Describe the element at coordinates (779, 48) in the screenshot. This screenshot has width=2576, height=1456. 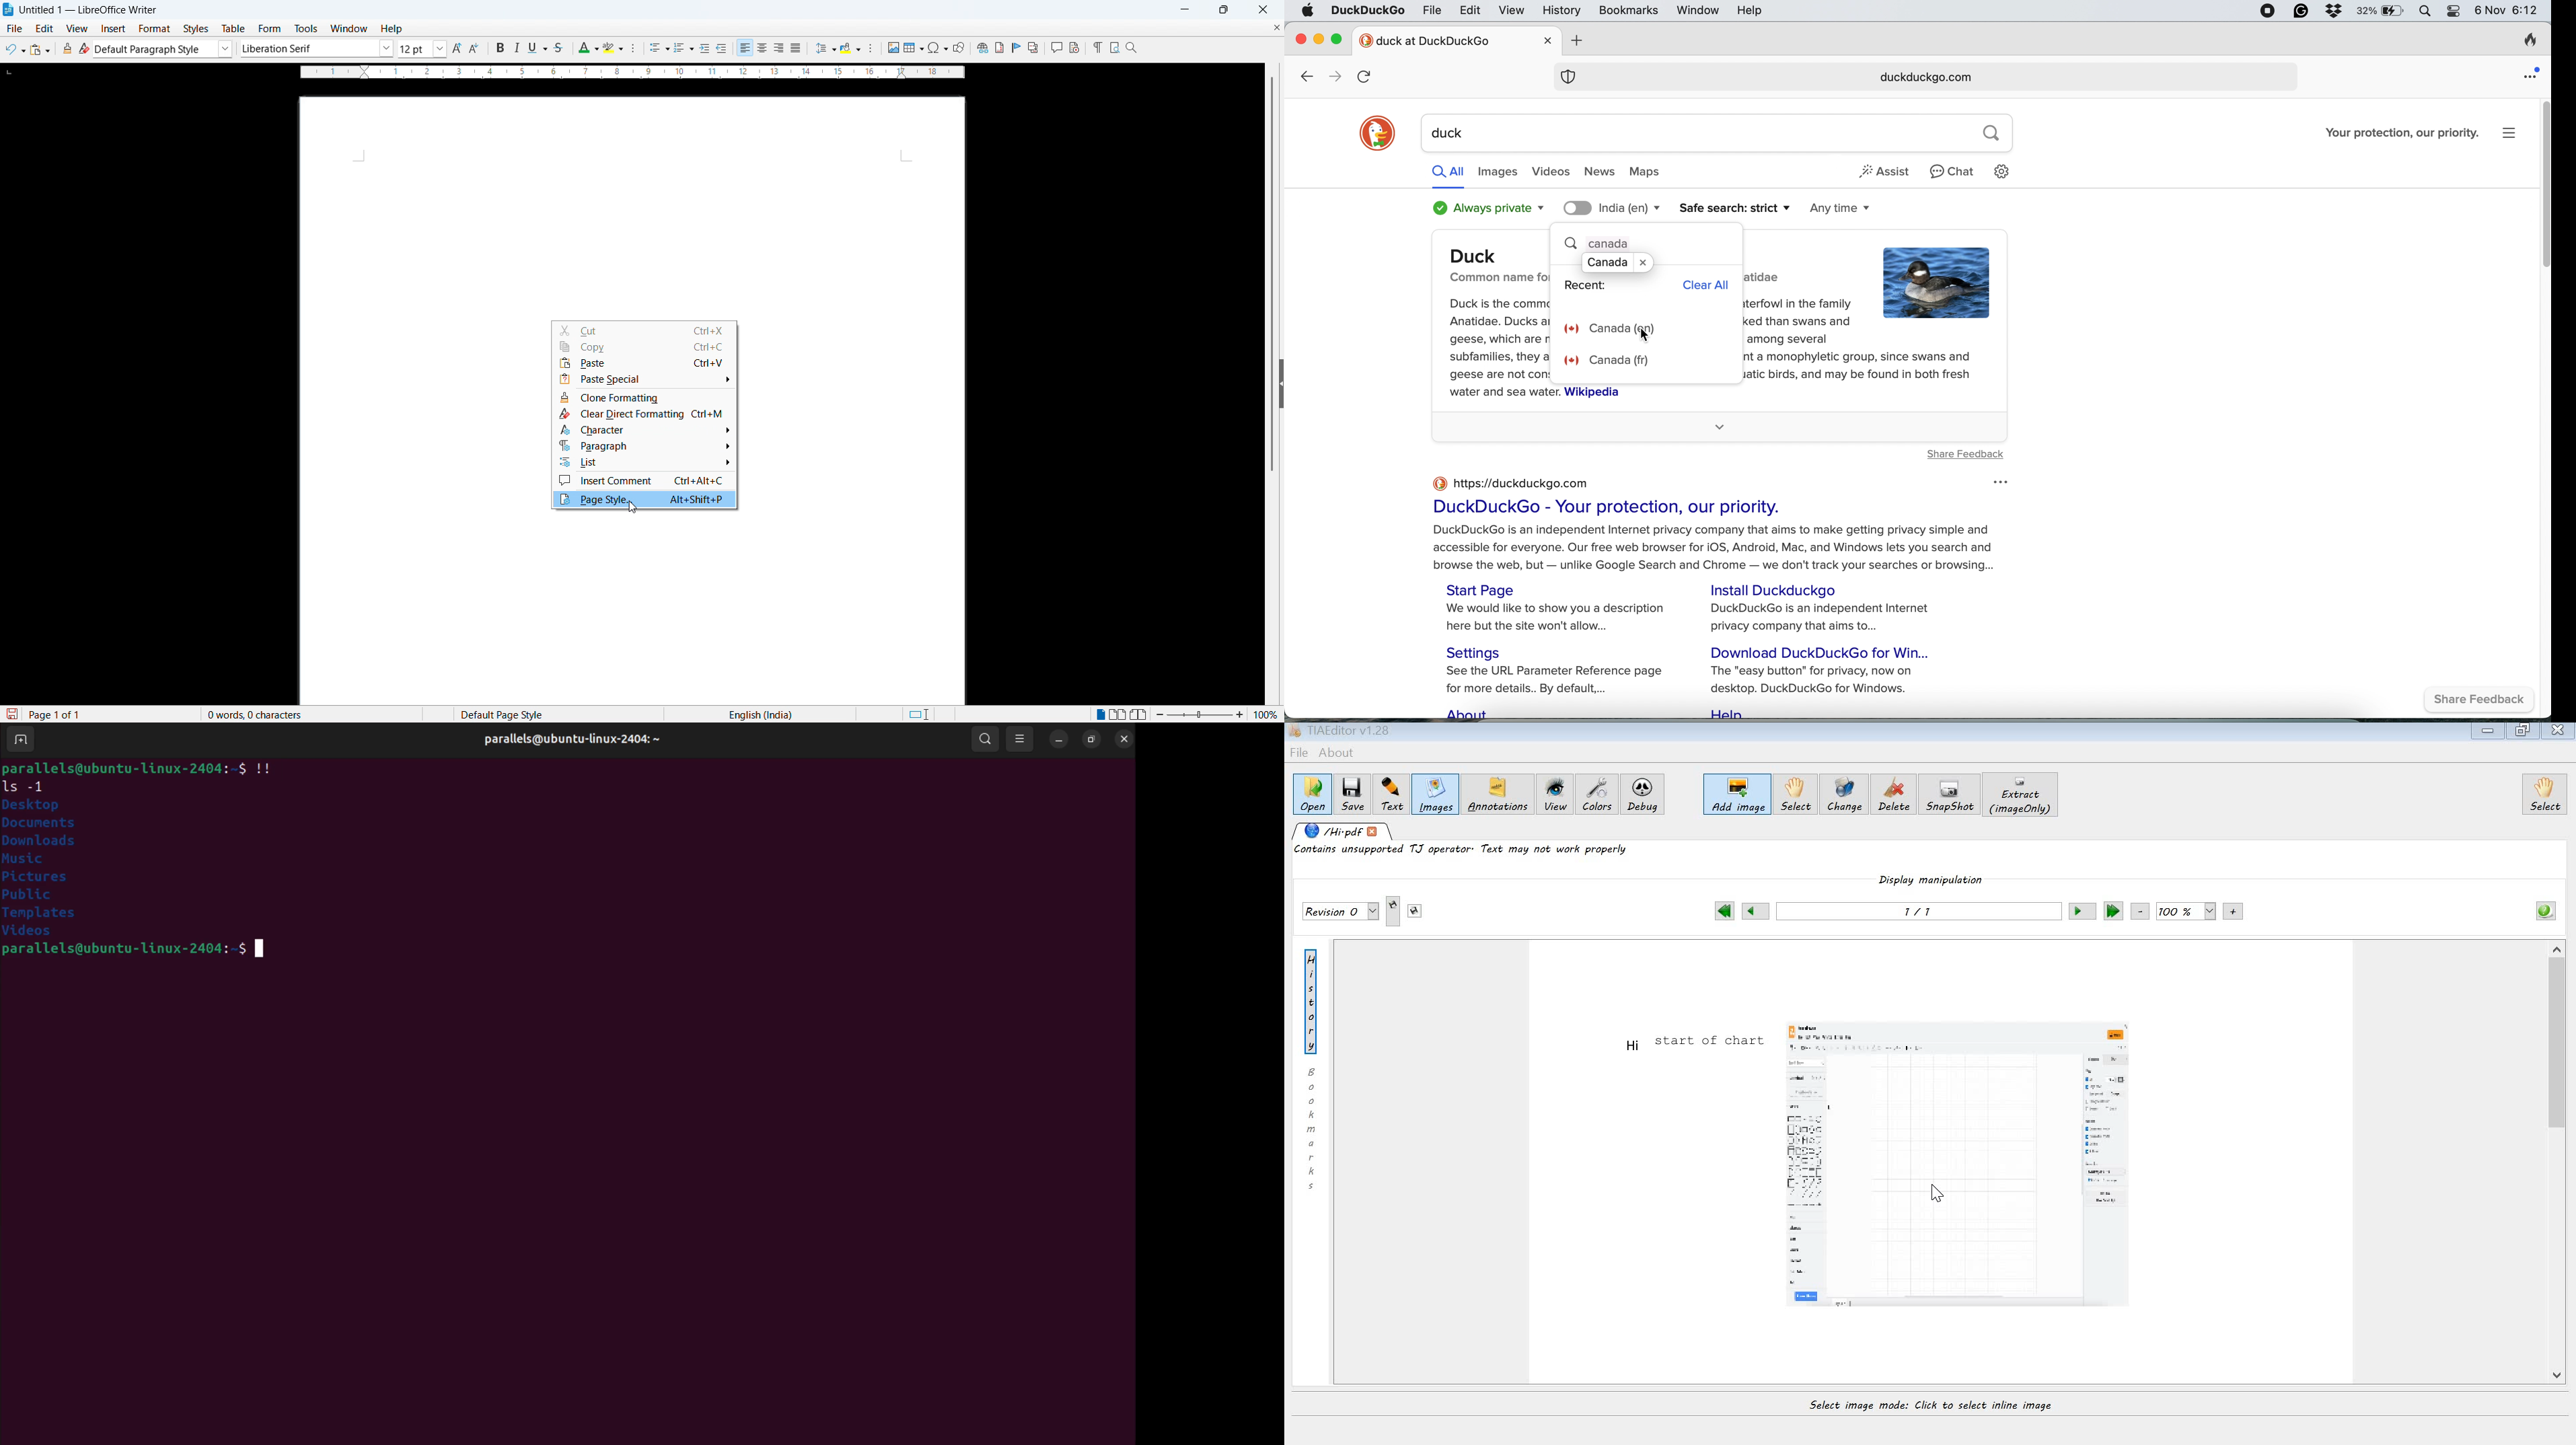
I see `align right ` at that location.